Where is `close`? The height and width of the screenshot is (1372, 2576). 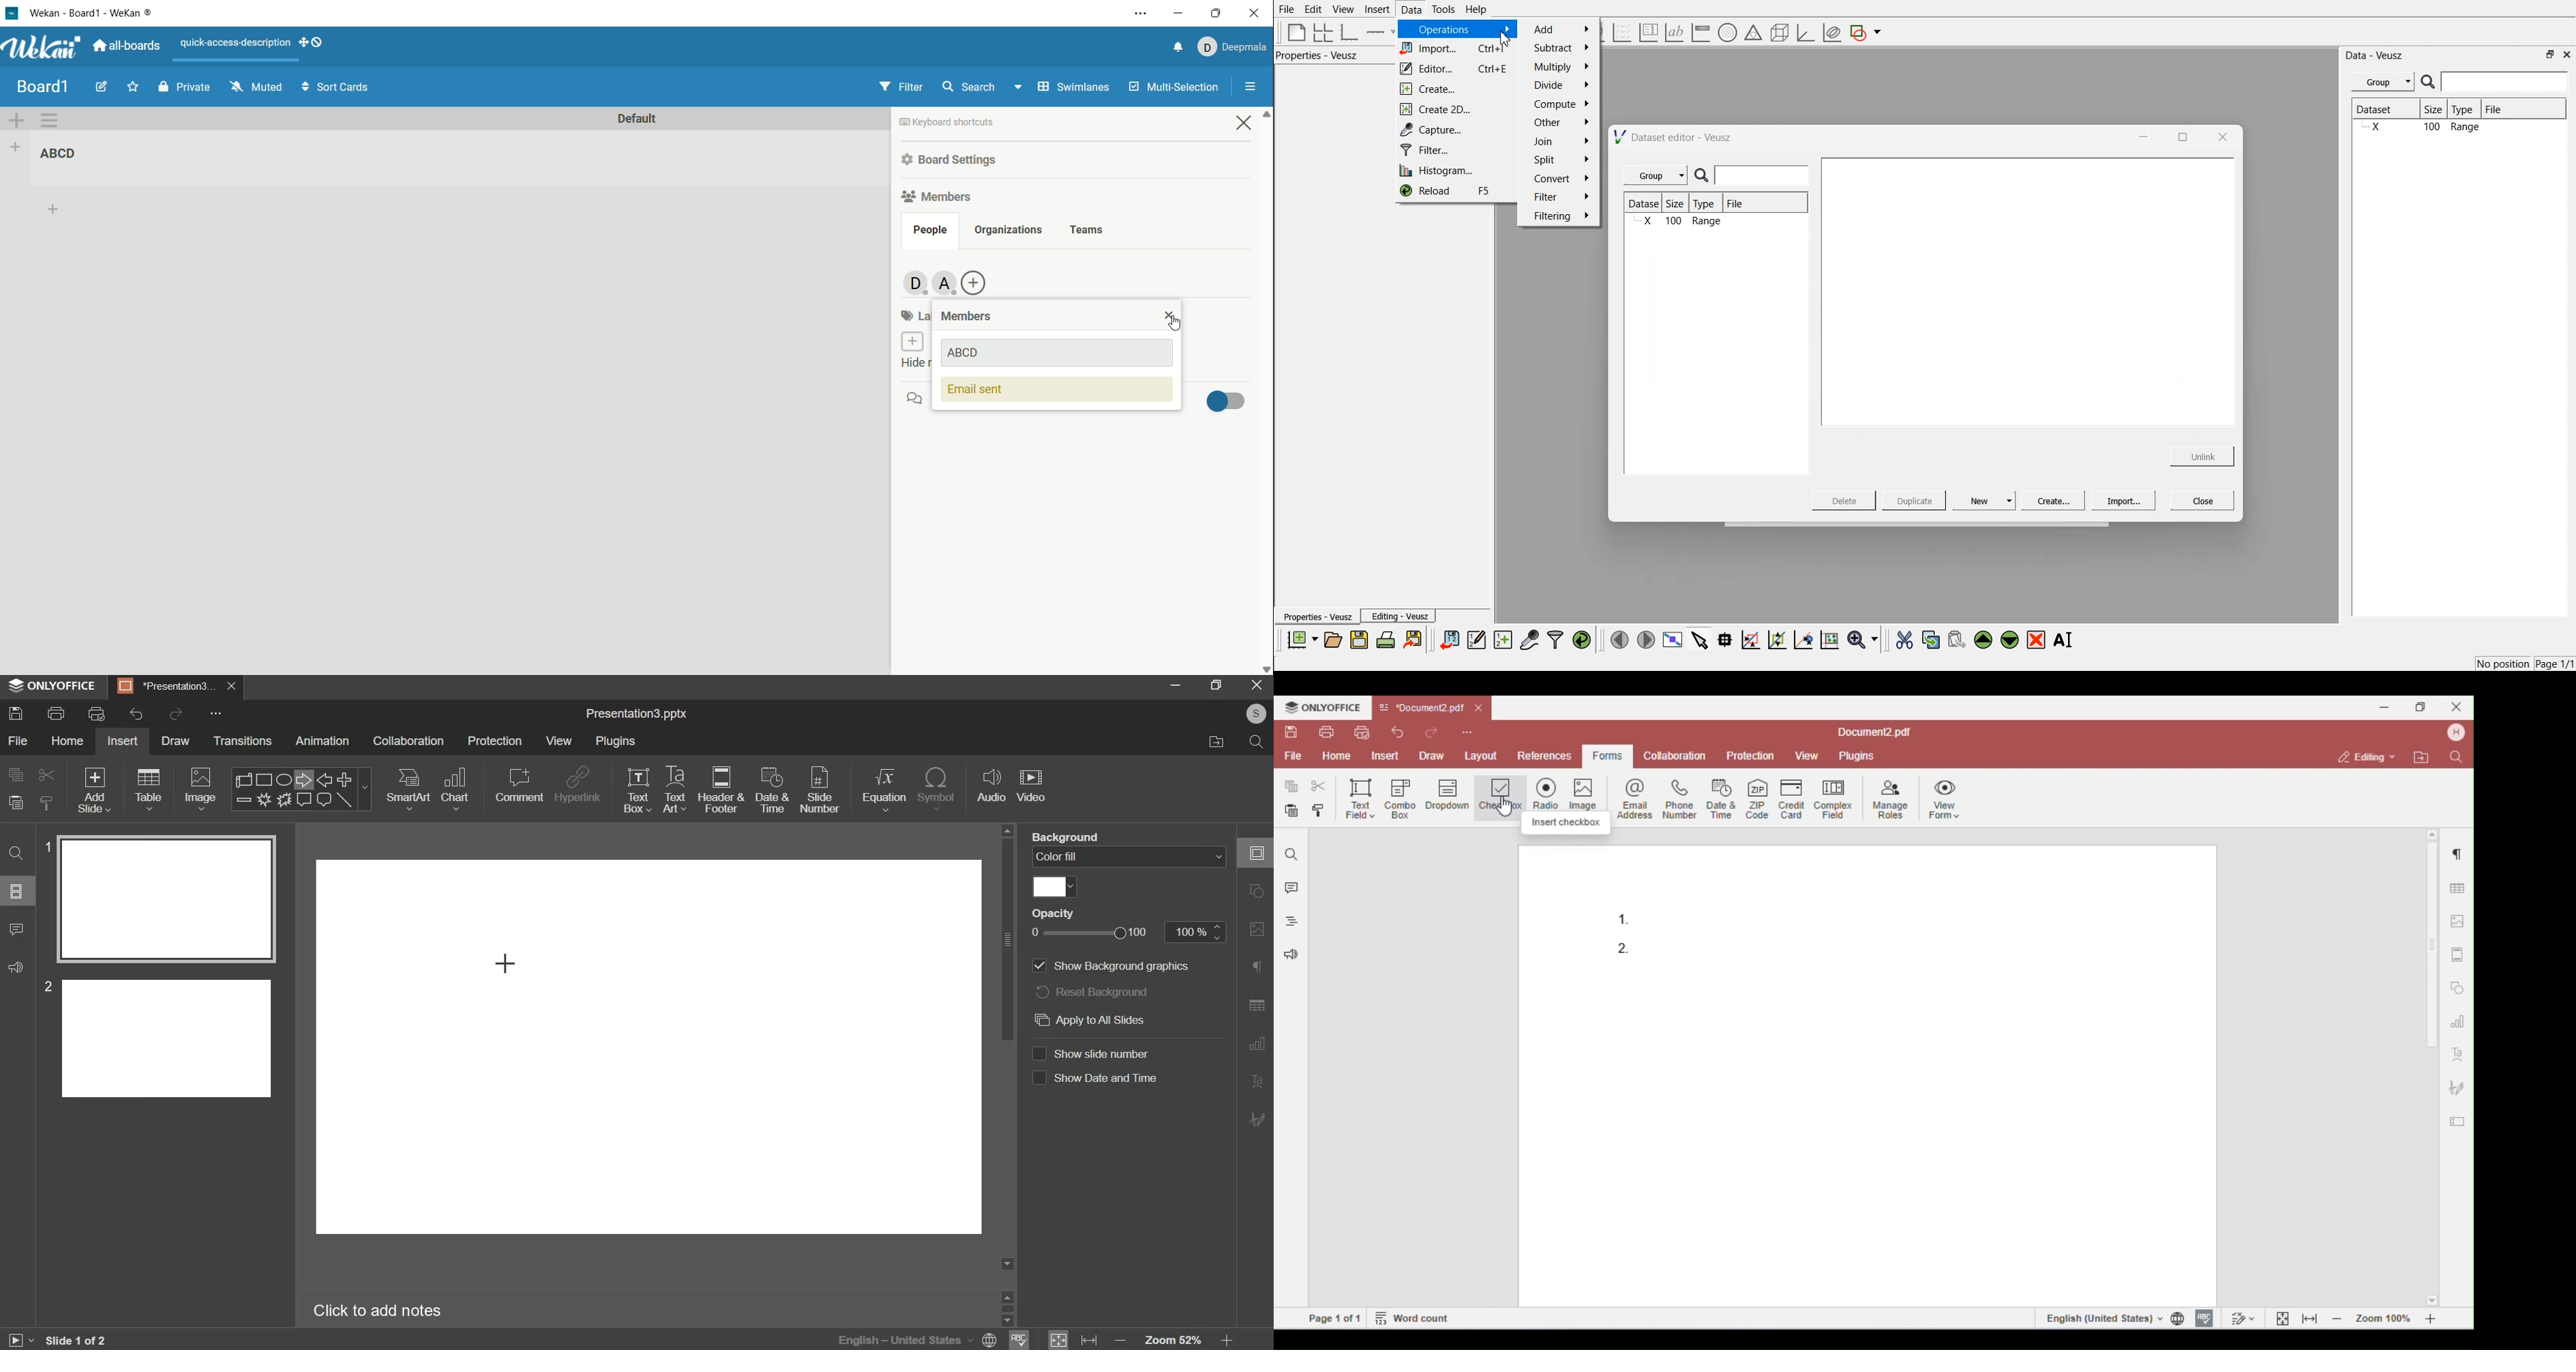 close is located at coordinates (2221, 136).